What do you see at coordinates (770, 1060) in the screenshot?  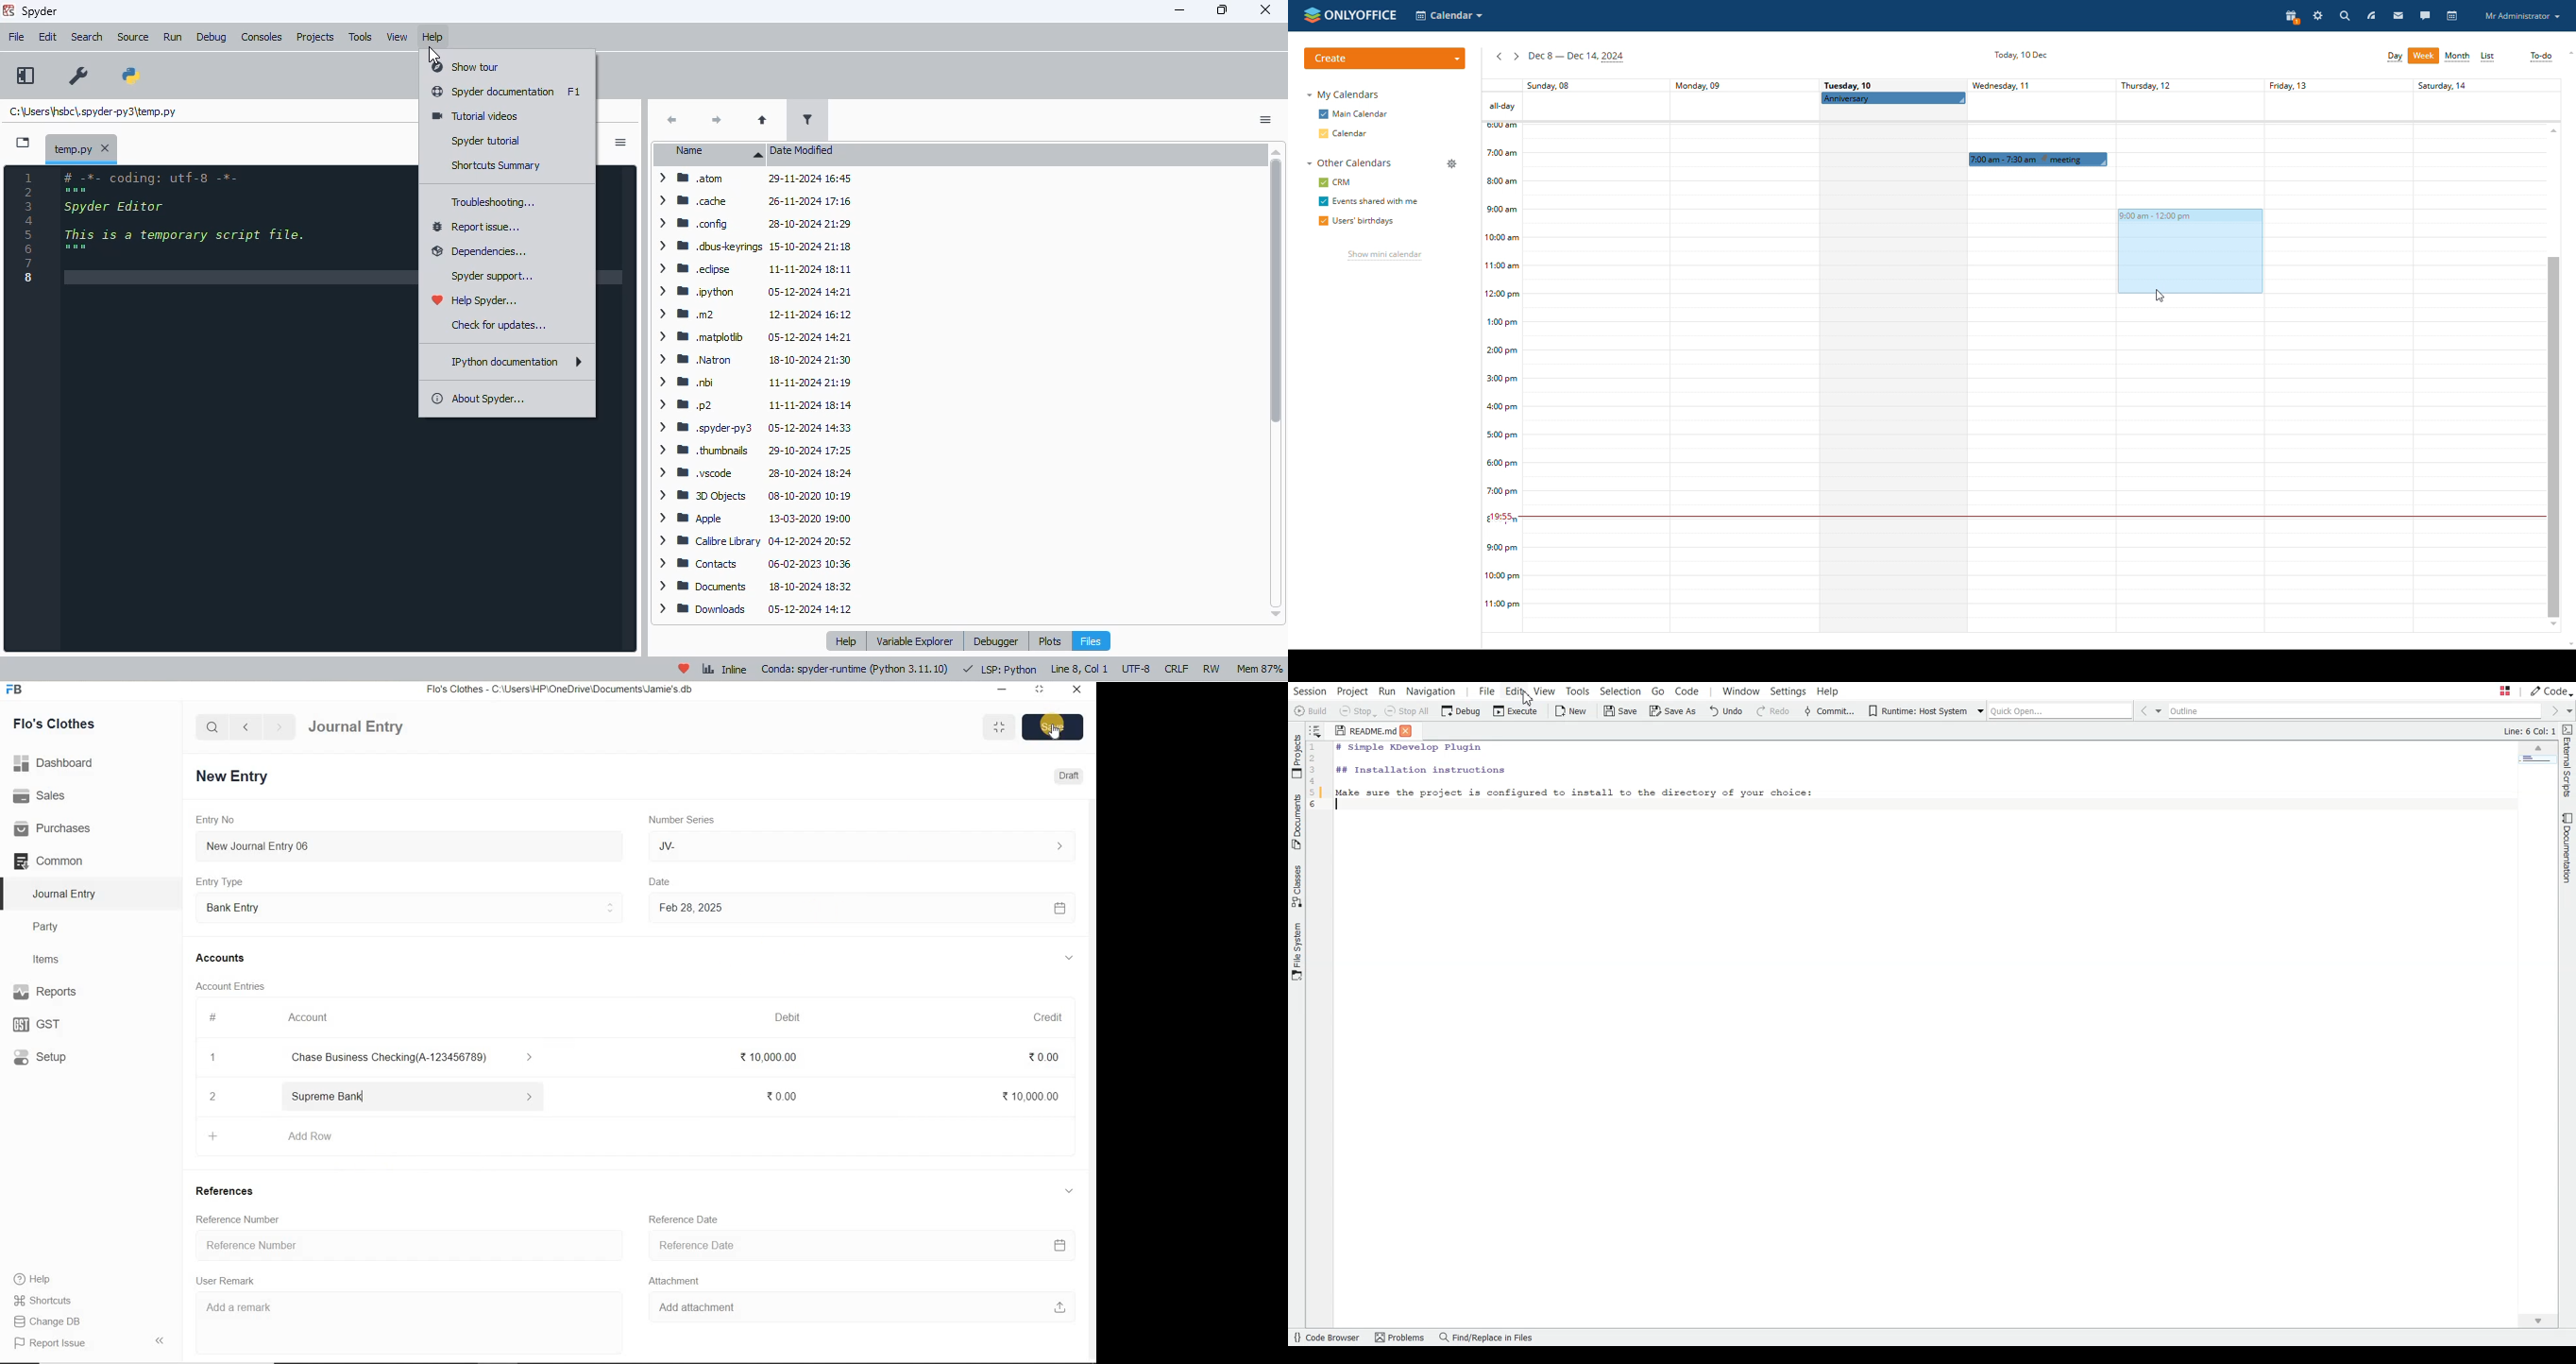 I see `₹ 10,000.00` at bounding box center [770, 1060].